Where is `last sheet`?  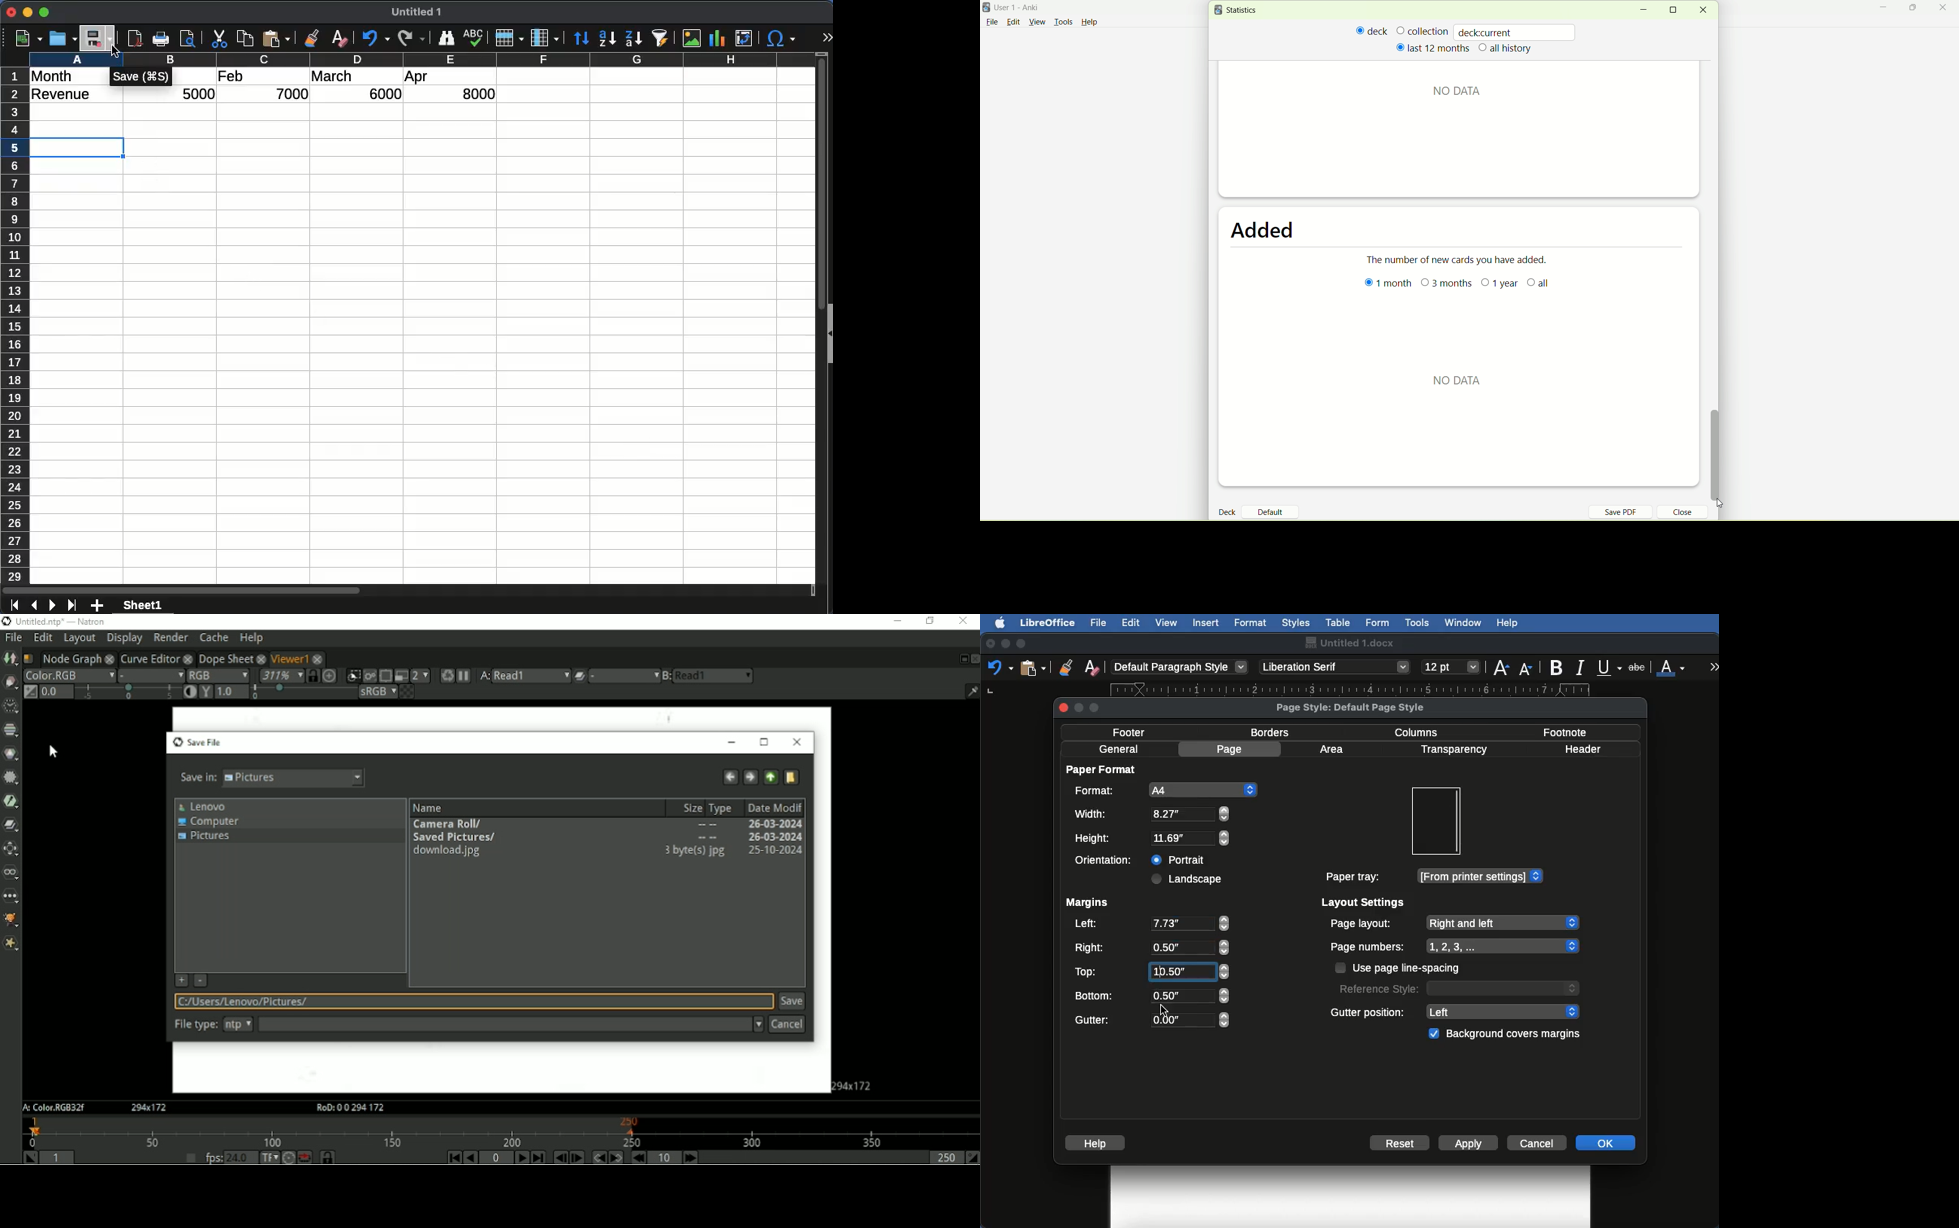 last sheet is located at coordinates (71, 605).